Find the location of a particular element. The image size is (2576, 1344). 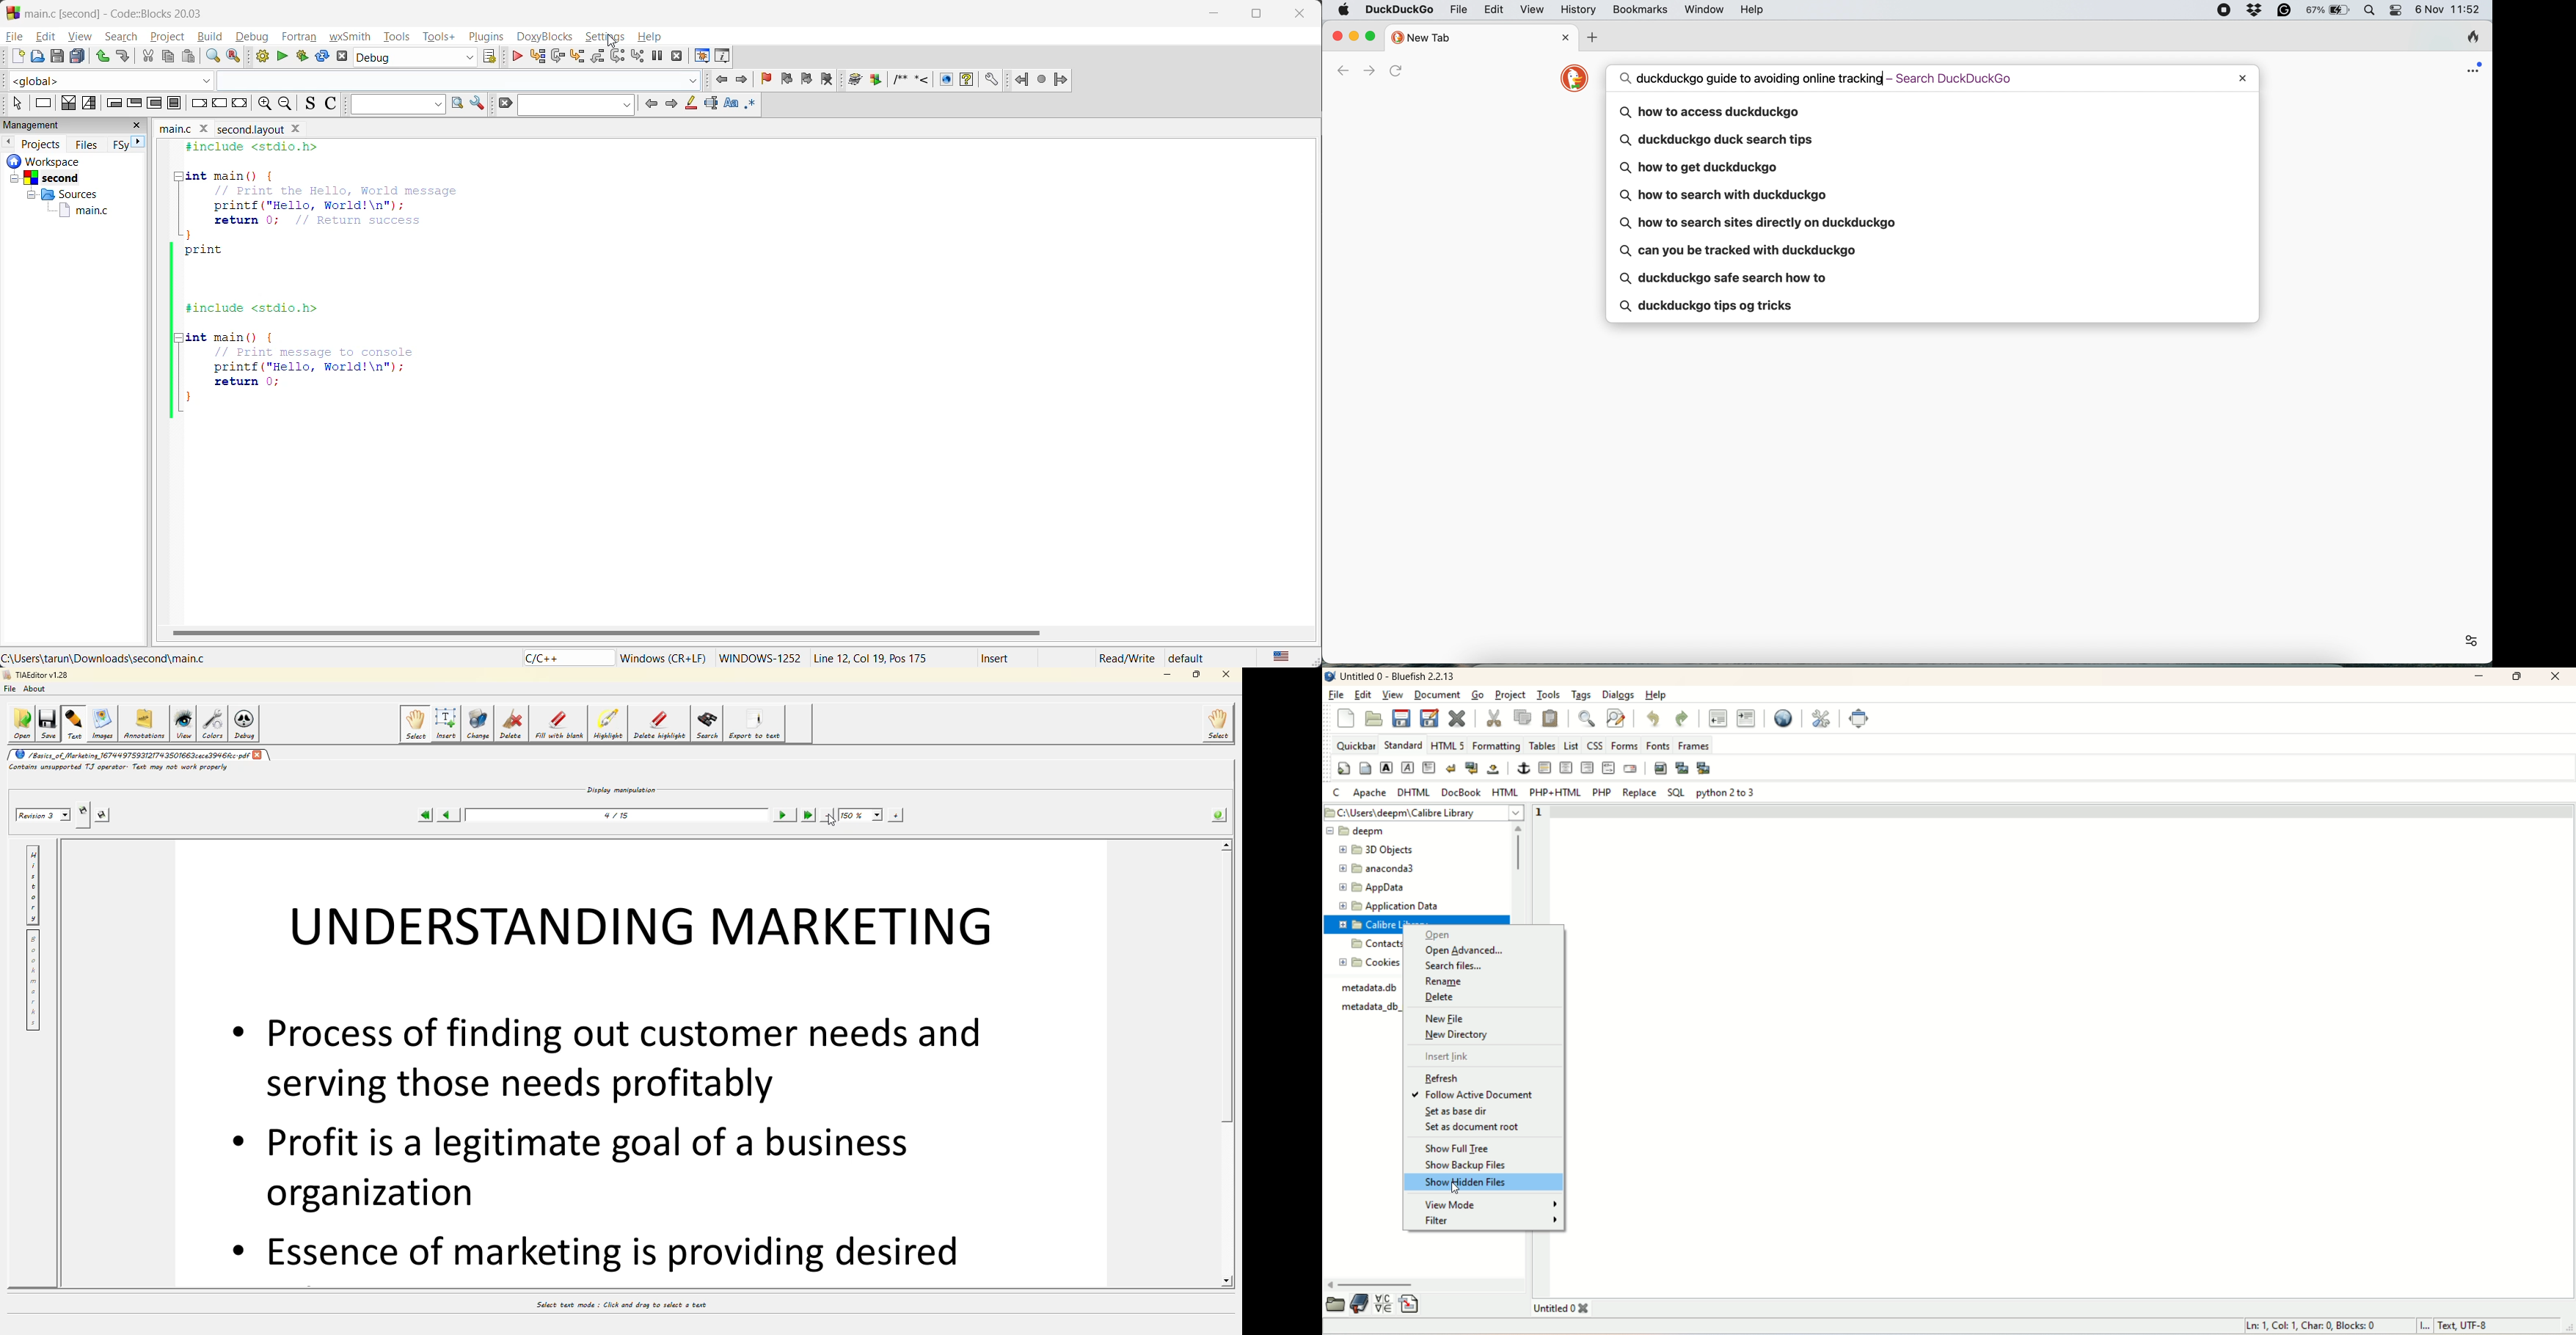

help is located at coordinates (652, 38).